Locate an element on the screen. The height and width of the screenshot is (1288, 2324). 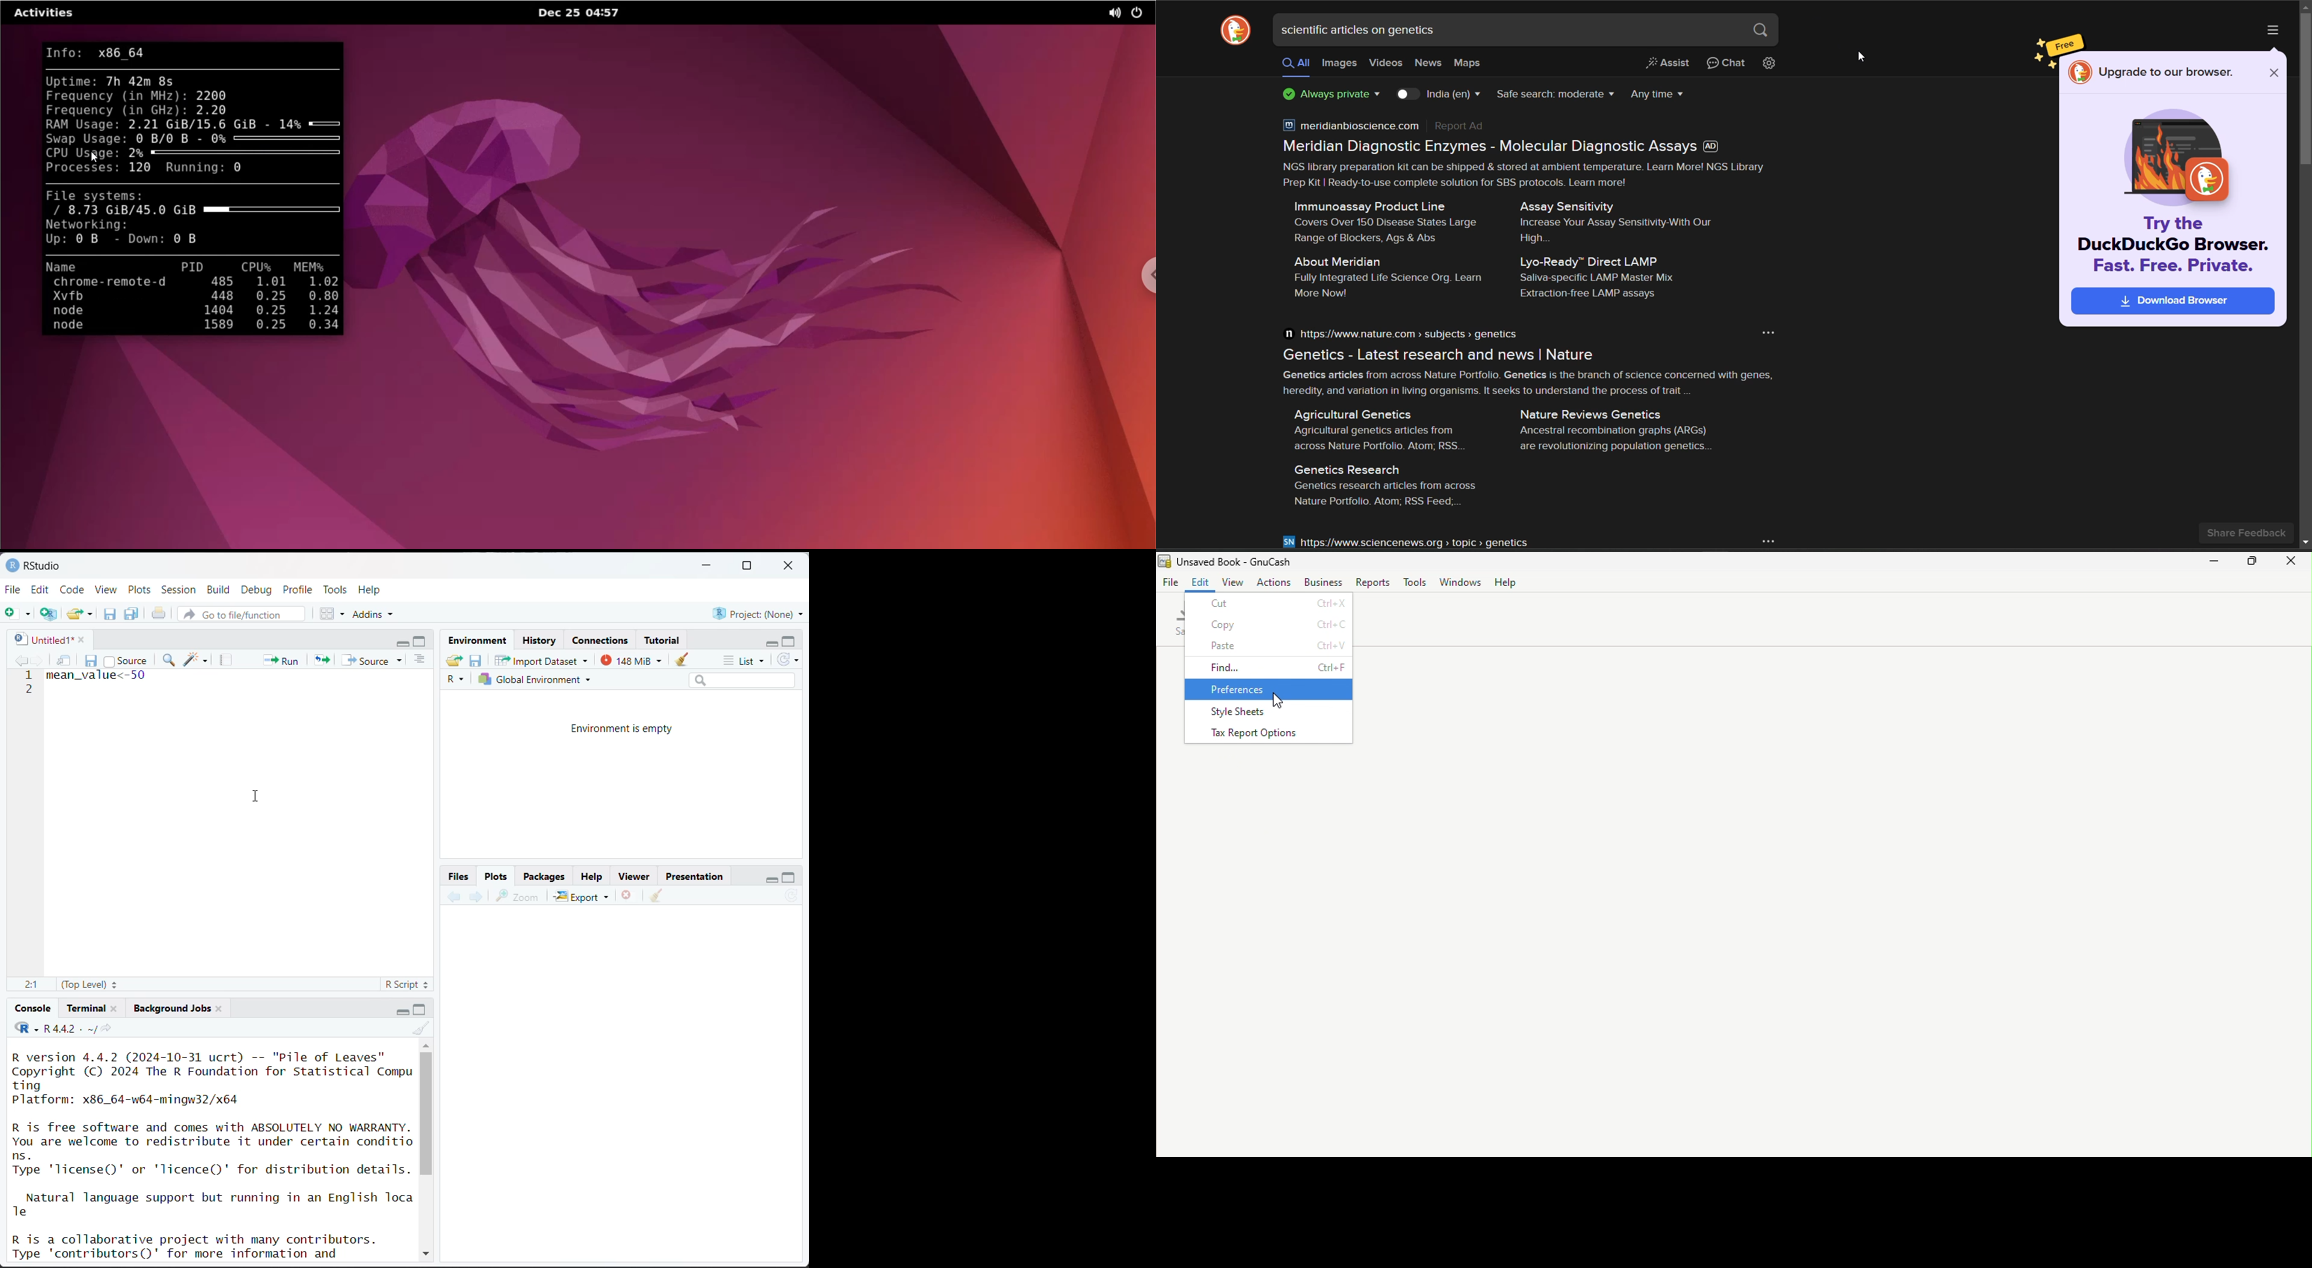
source is located at coordinates (125, 660).